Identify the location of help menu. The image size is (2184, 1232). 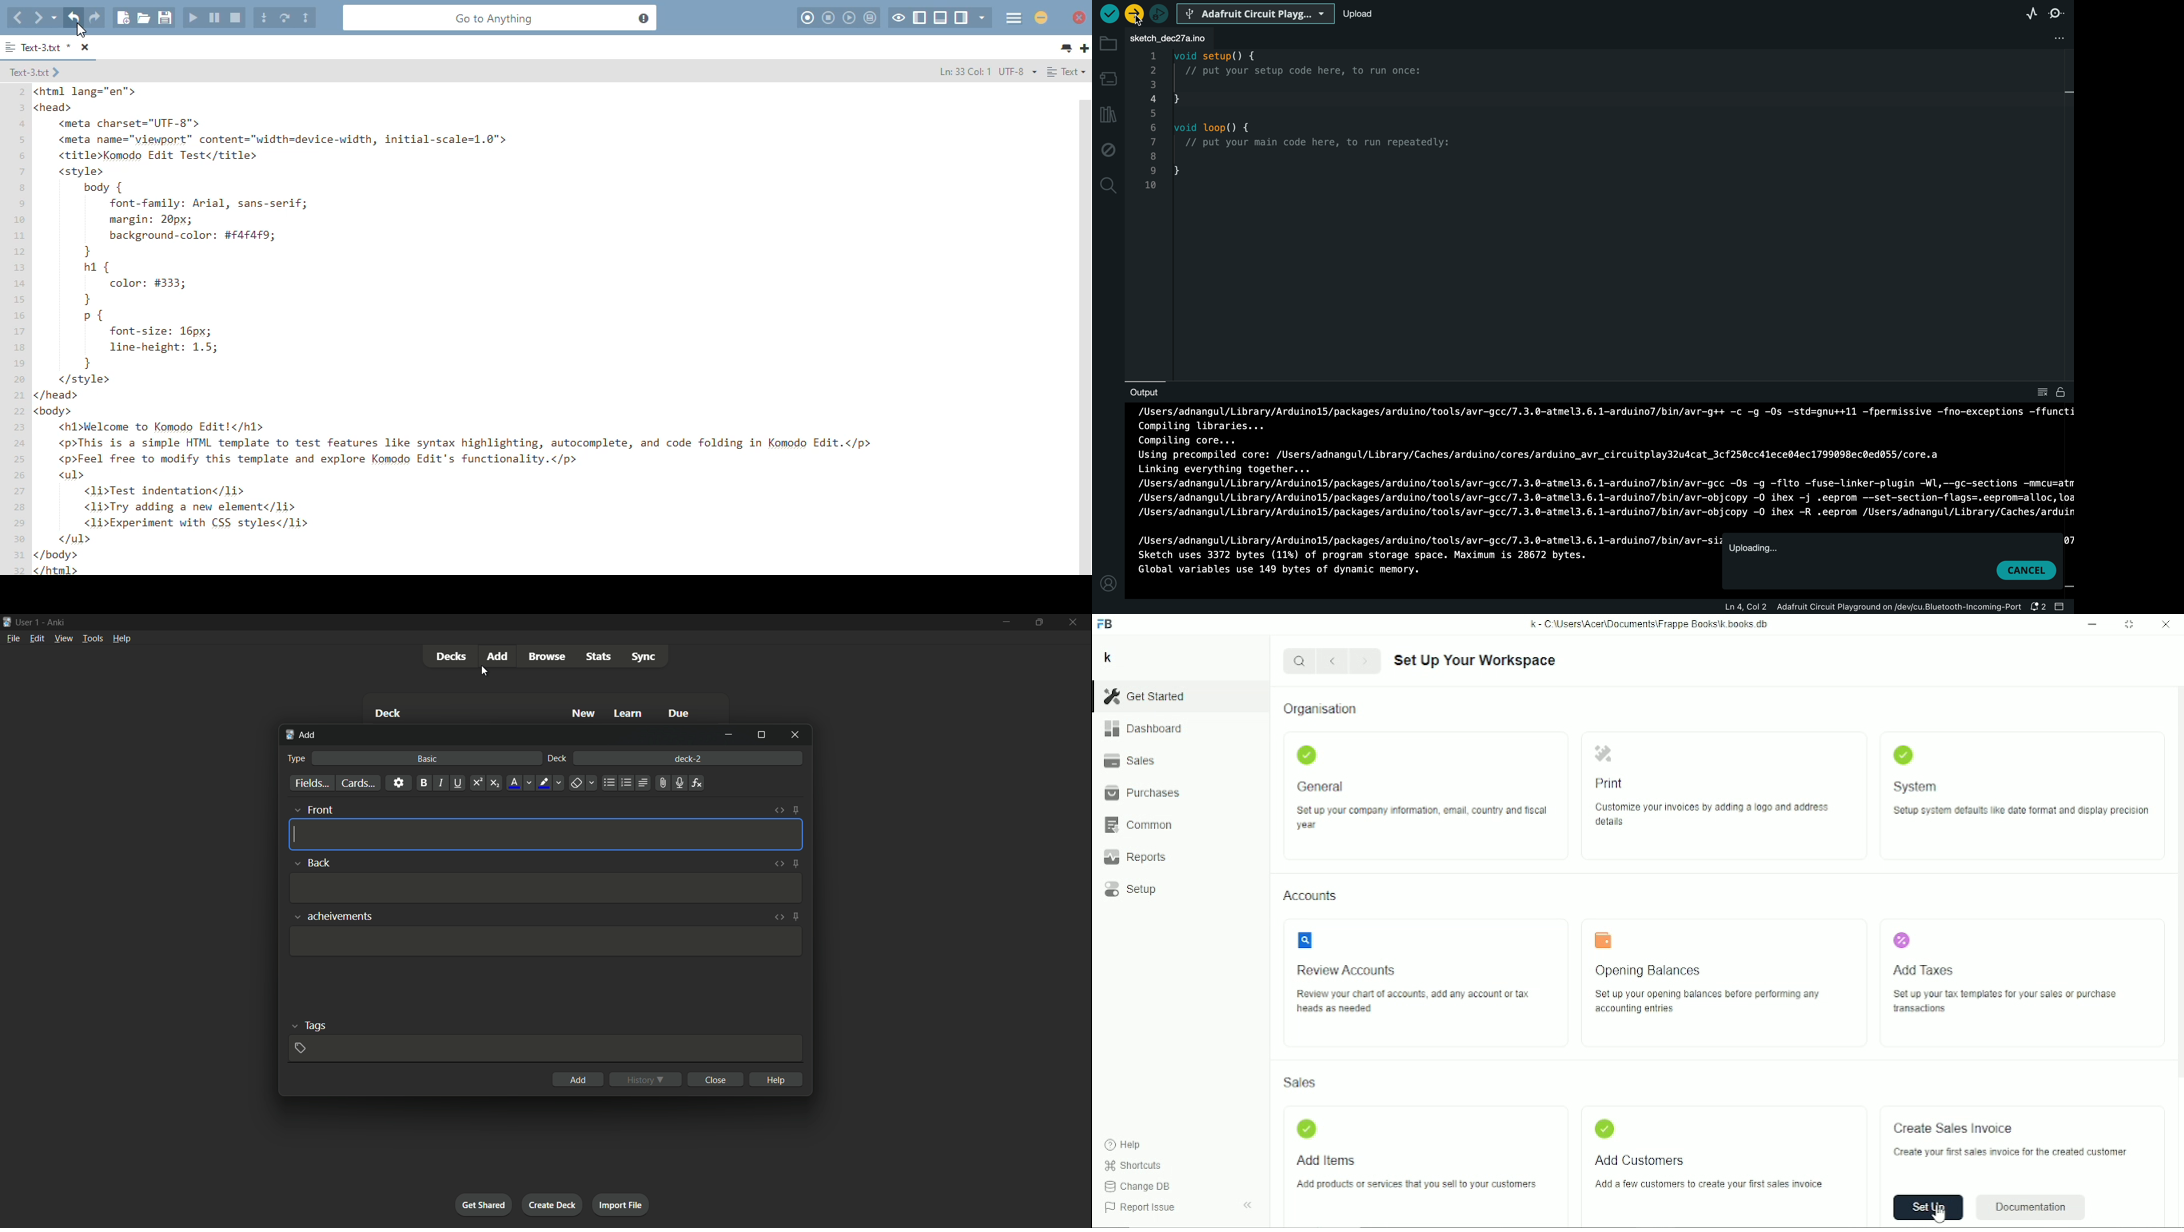
(123, 638).